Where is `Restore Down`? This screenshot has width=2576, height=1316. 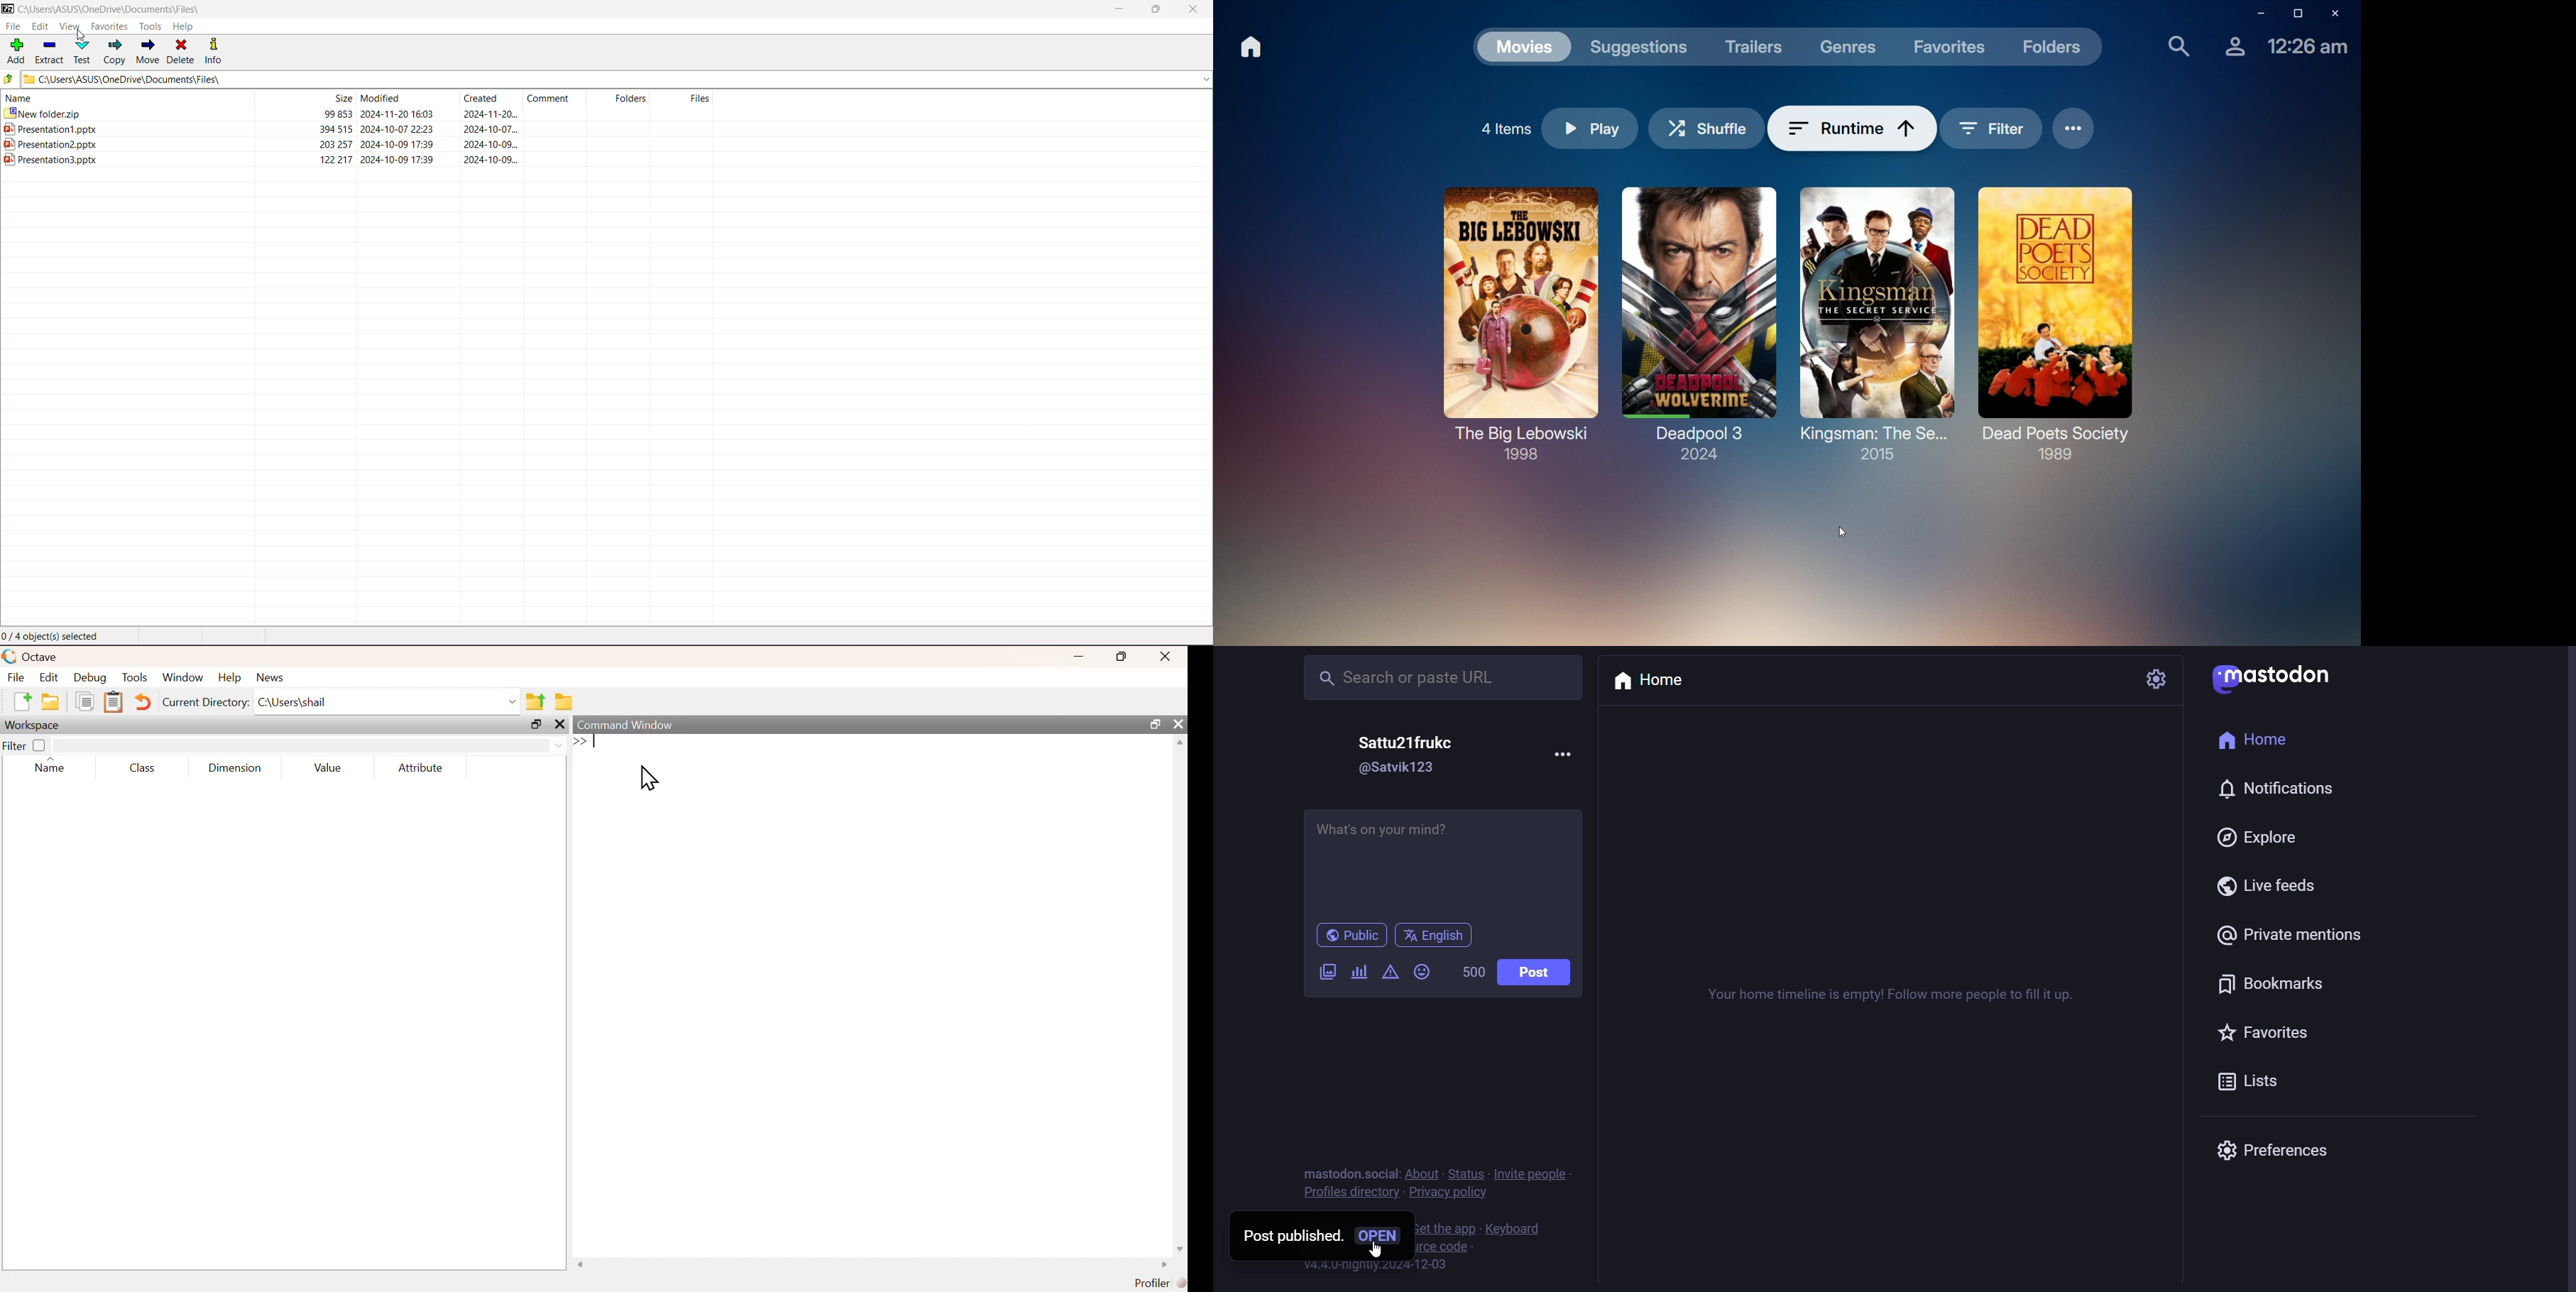
Restore Down is located at coordinates (1155, 9).